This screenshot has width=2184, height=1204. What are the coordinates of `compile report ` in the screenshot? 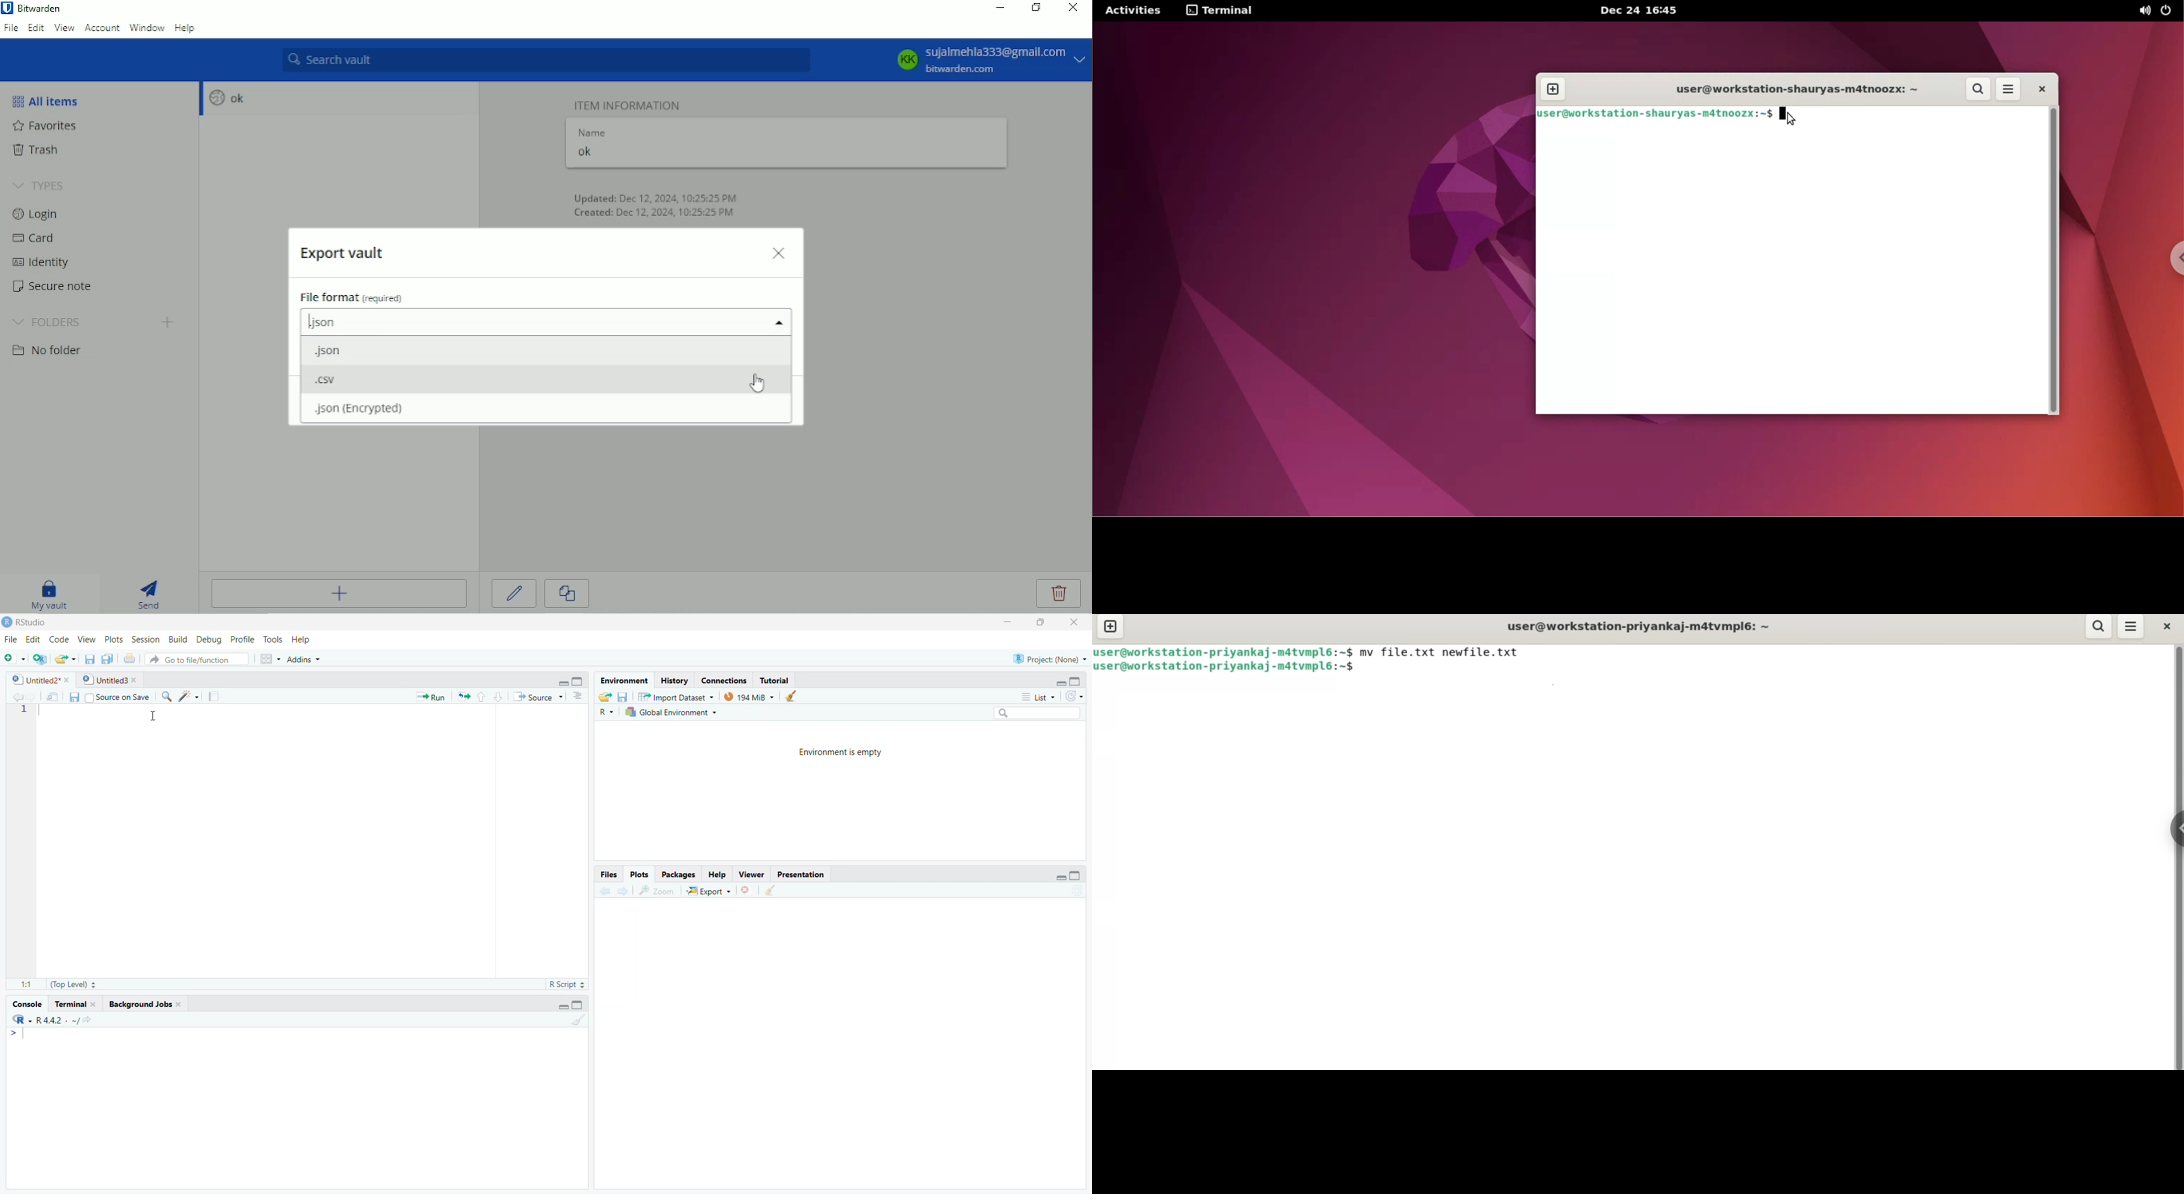 It's located at (217, 696).